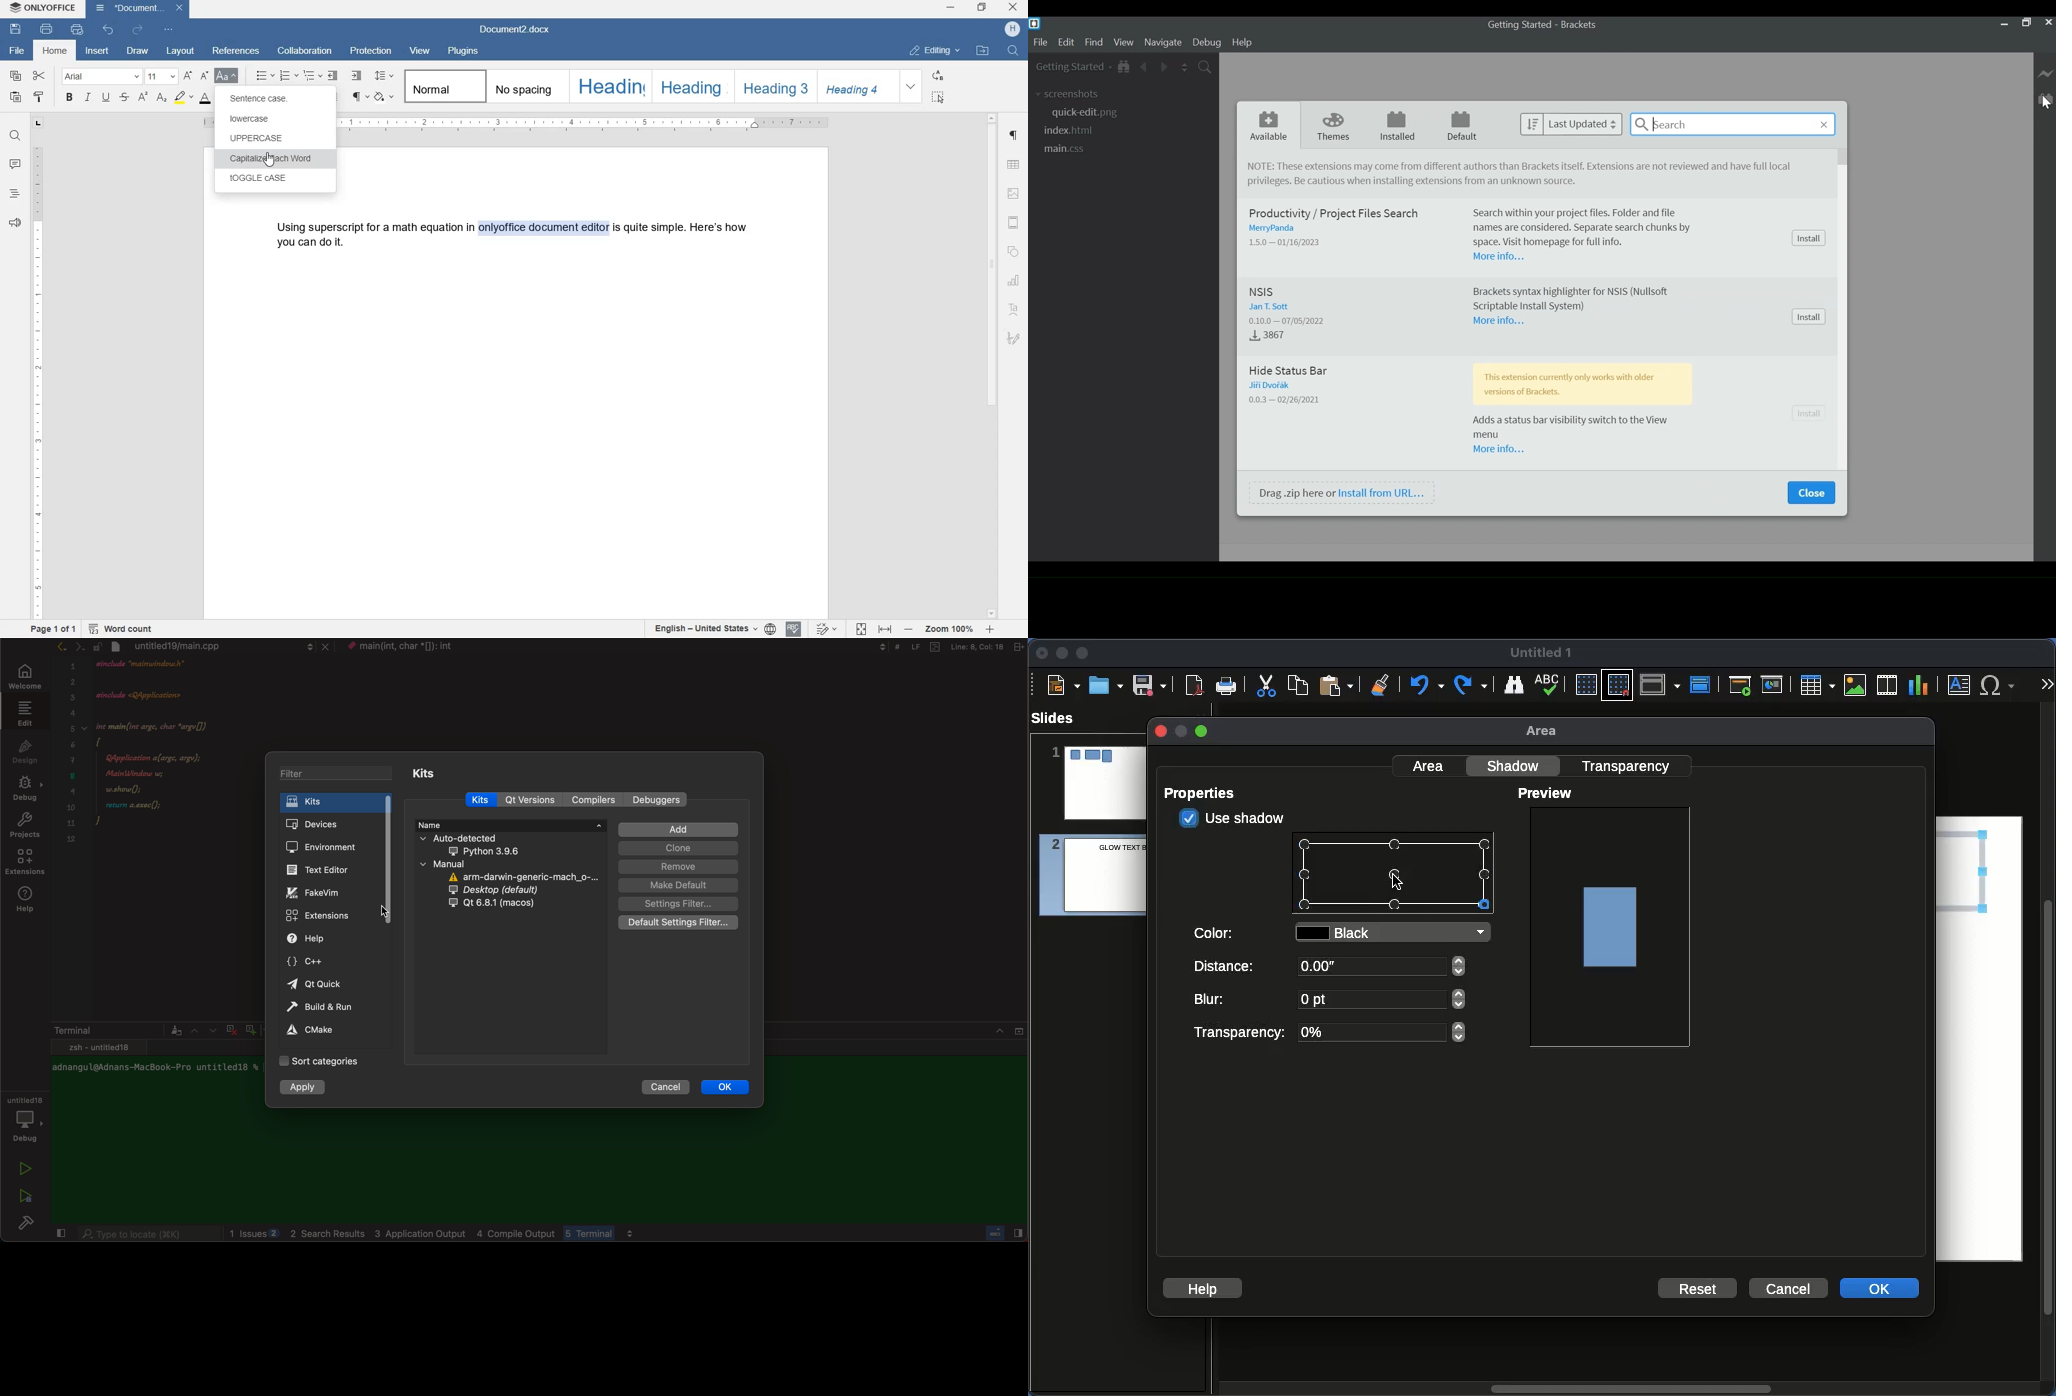  I want to click on Install, so click(1810, 238).